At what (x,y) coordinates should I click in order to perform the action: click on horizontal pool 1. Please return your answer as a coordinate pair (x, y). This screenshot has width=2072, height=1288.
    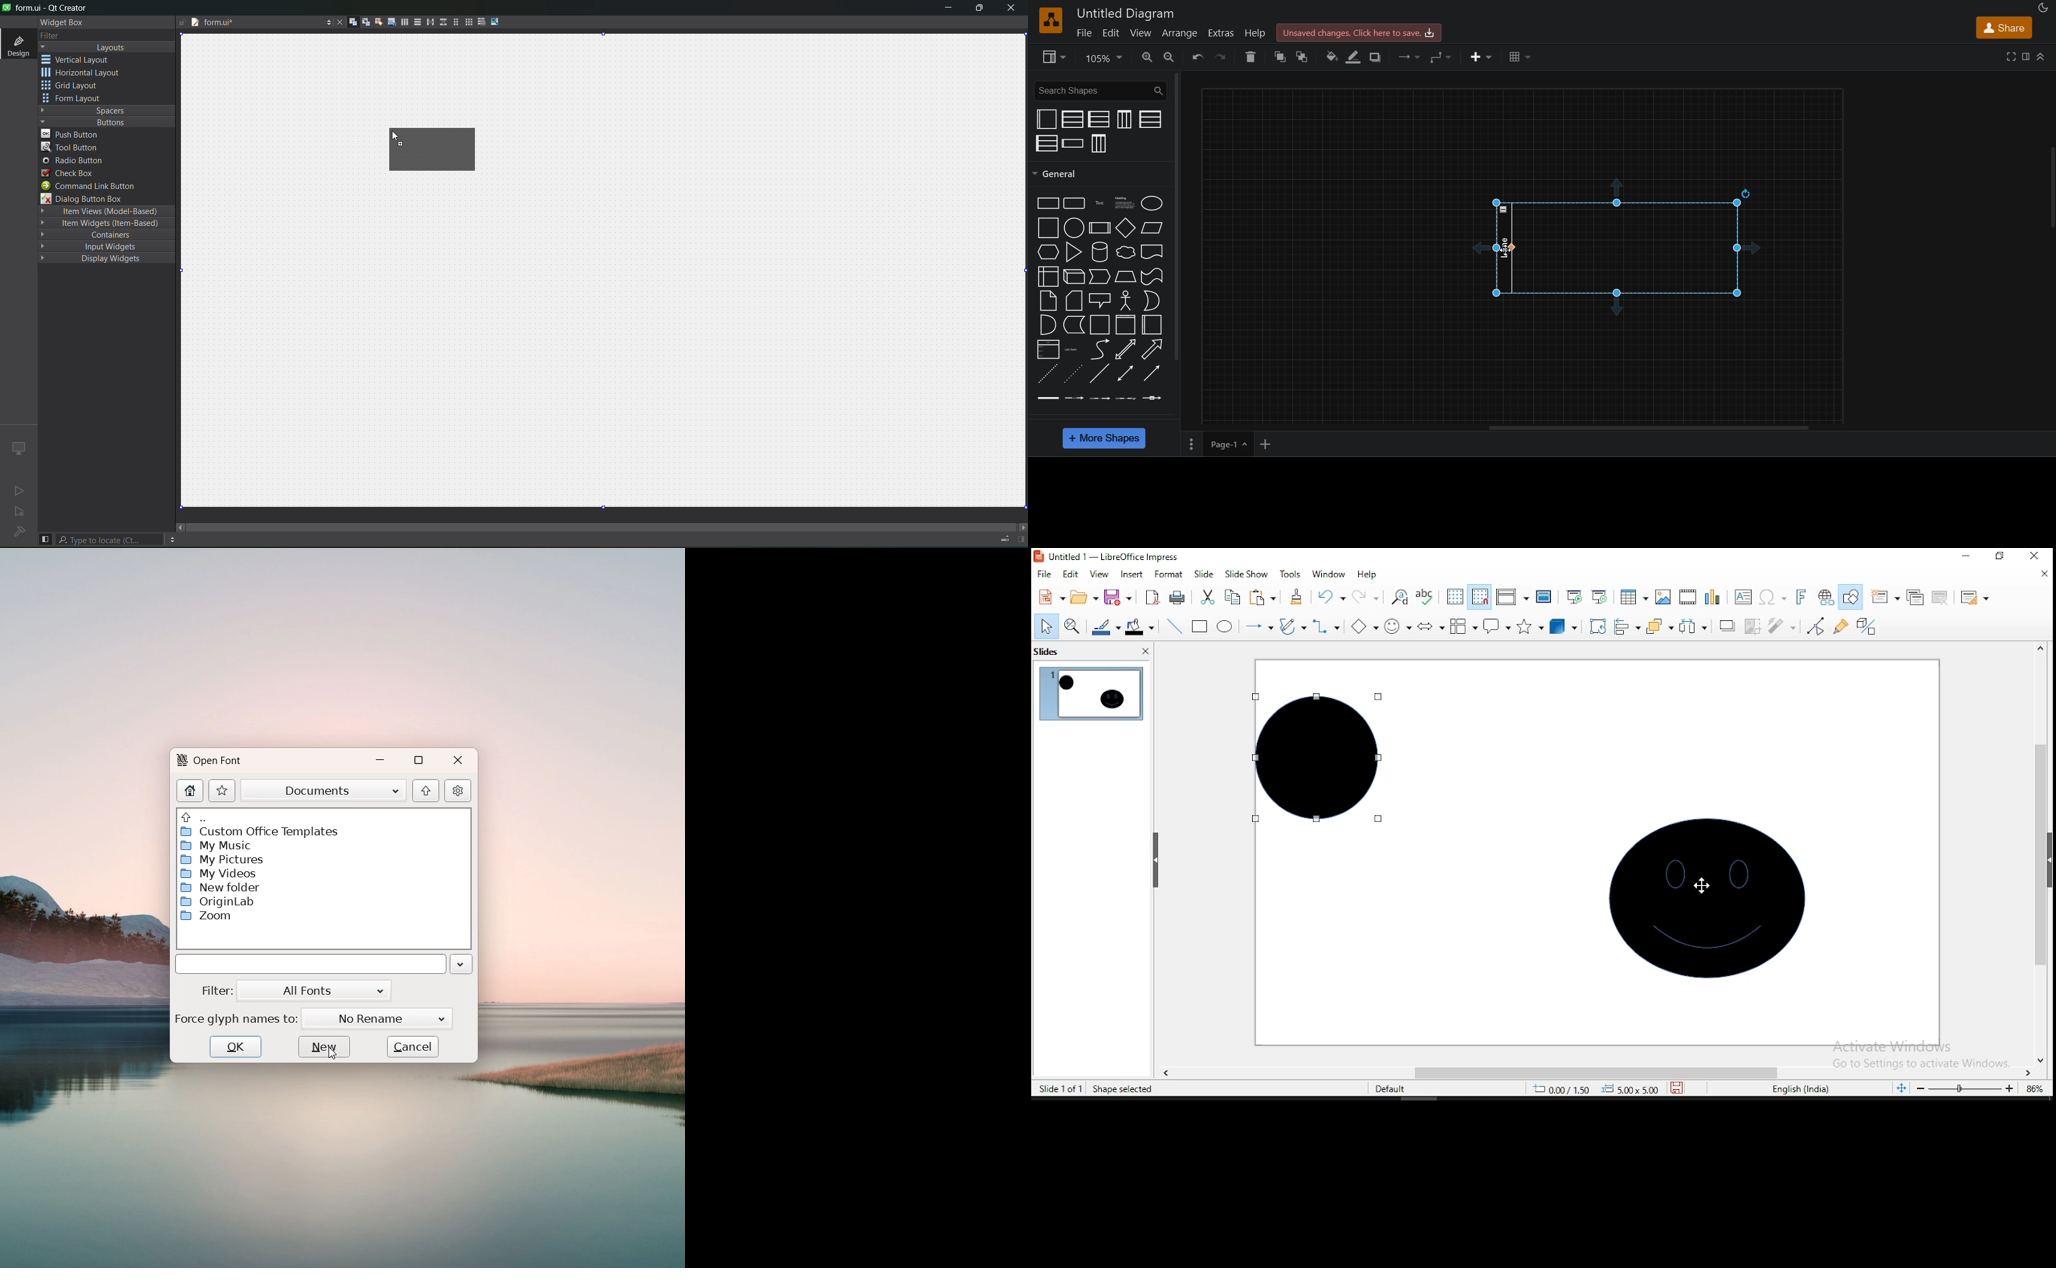
    Looking at the image, I should click on (1149, 119).